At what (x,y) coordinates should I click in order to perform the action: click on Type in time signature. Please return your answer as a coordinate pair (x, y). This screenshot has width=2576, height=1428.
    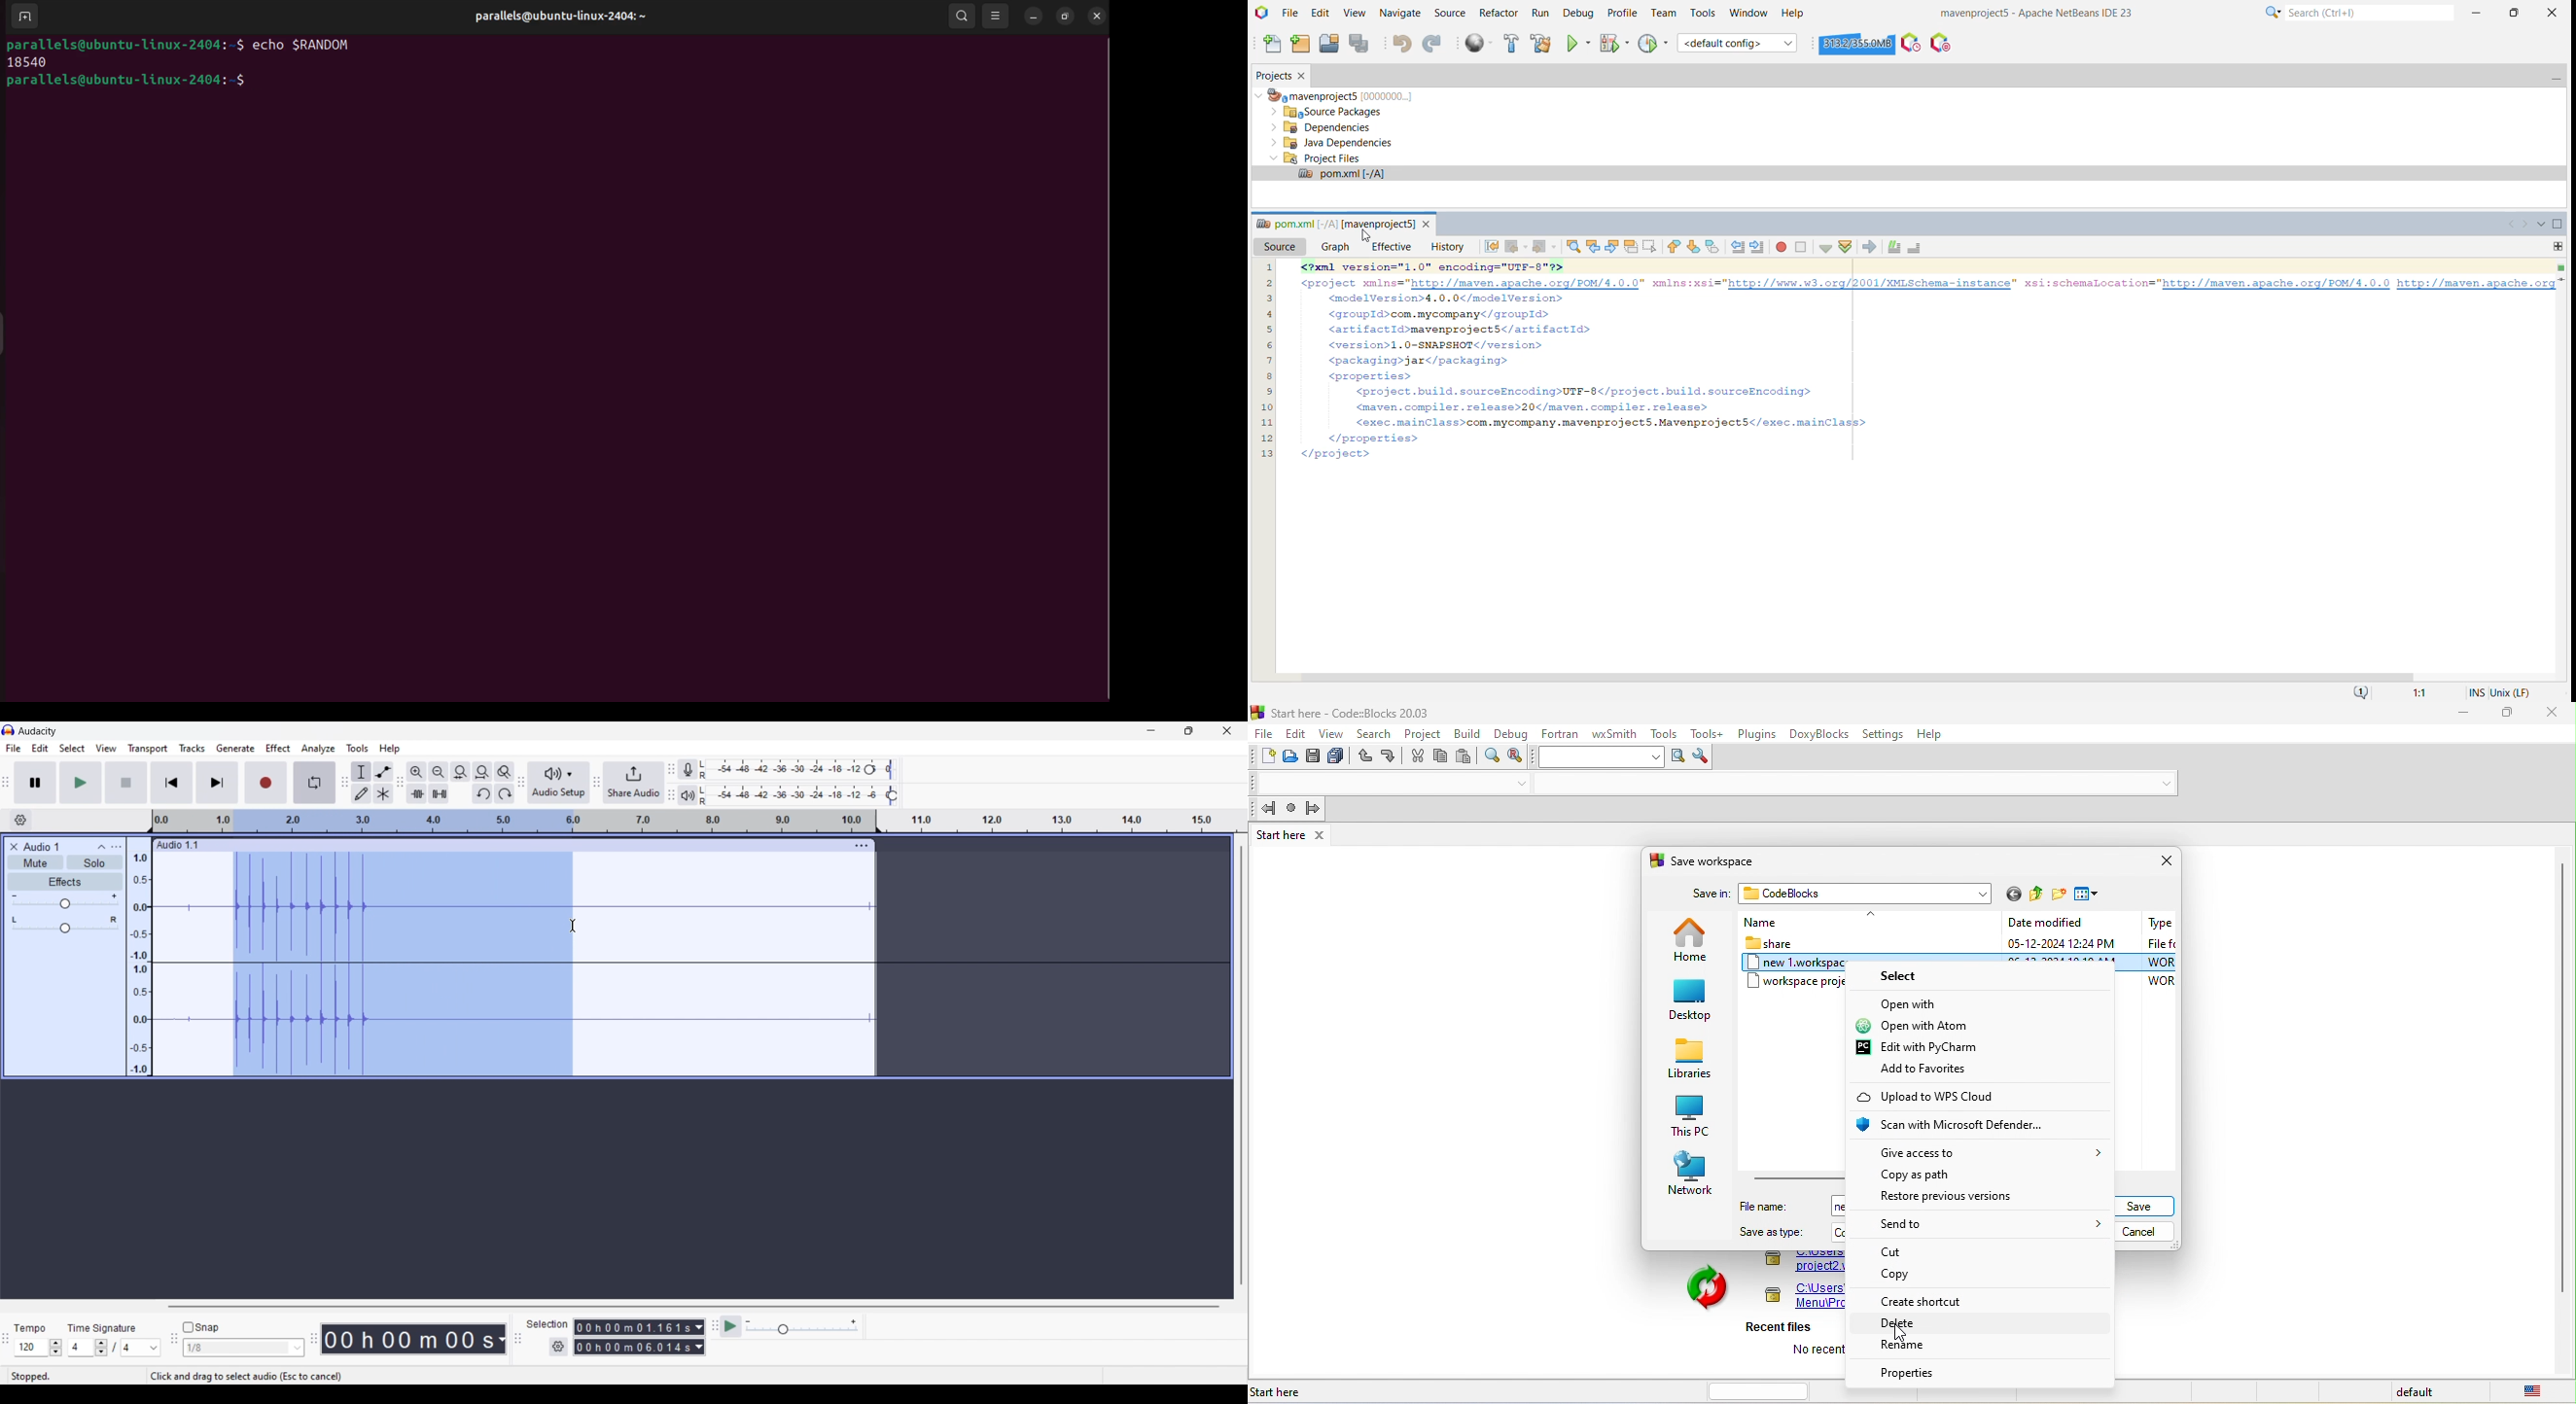
    Looking at the image, I should click on (81, 1347).